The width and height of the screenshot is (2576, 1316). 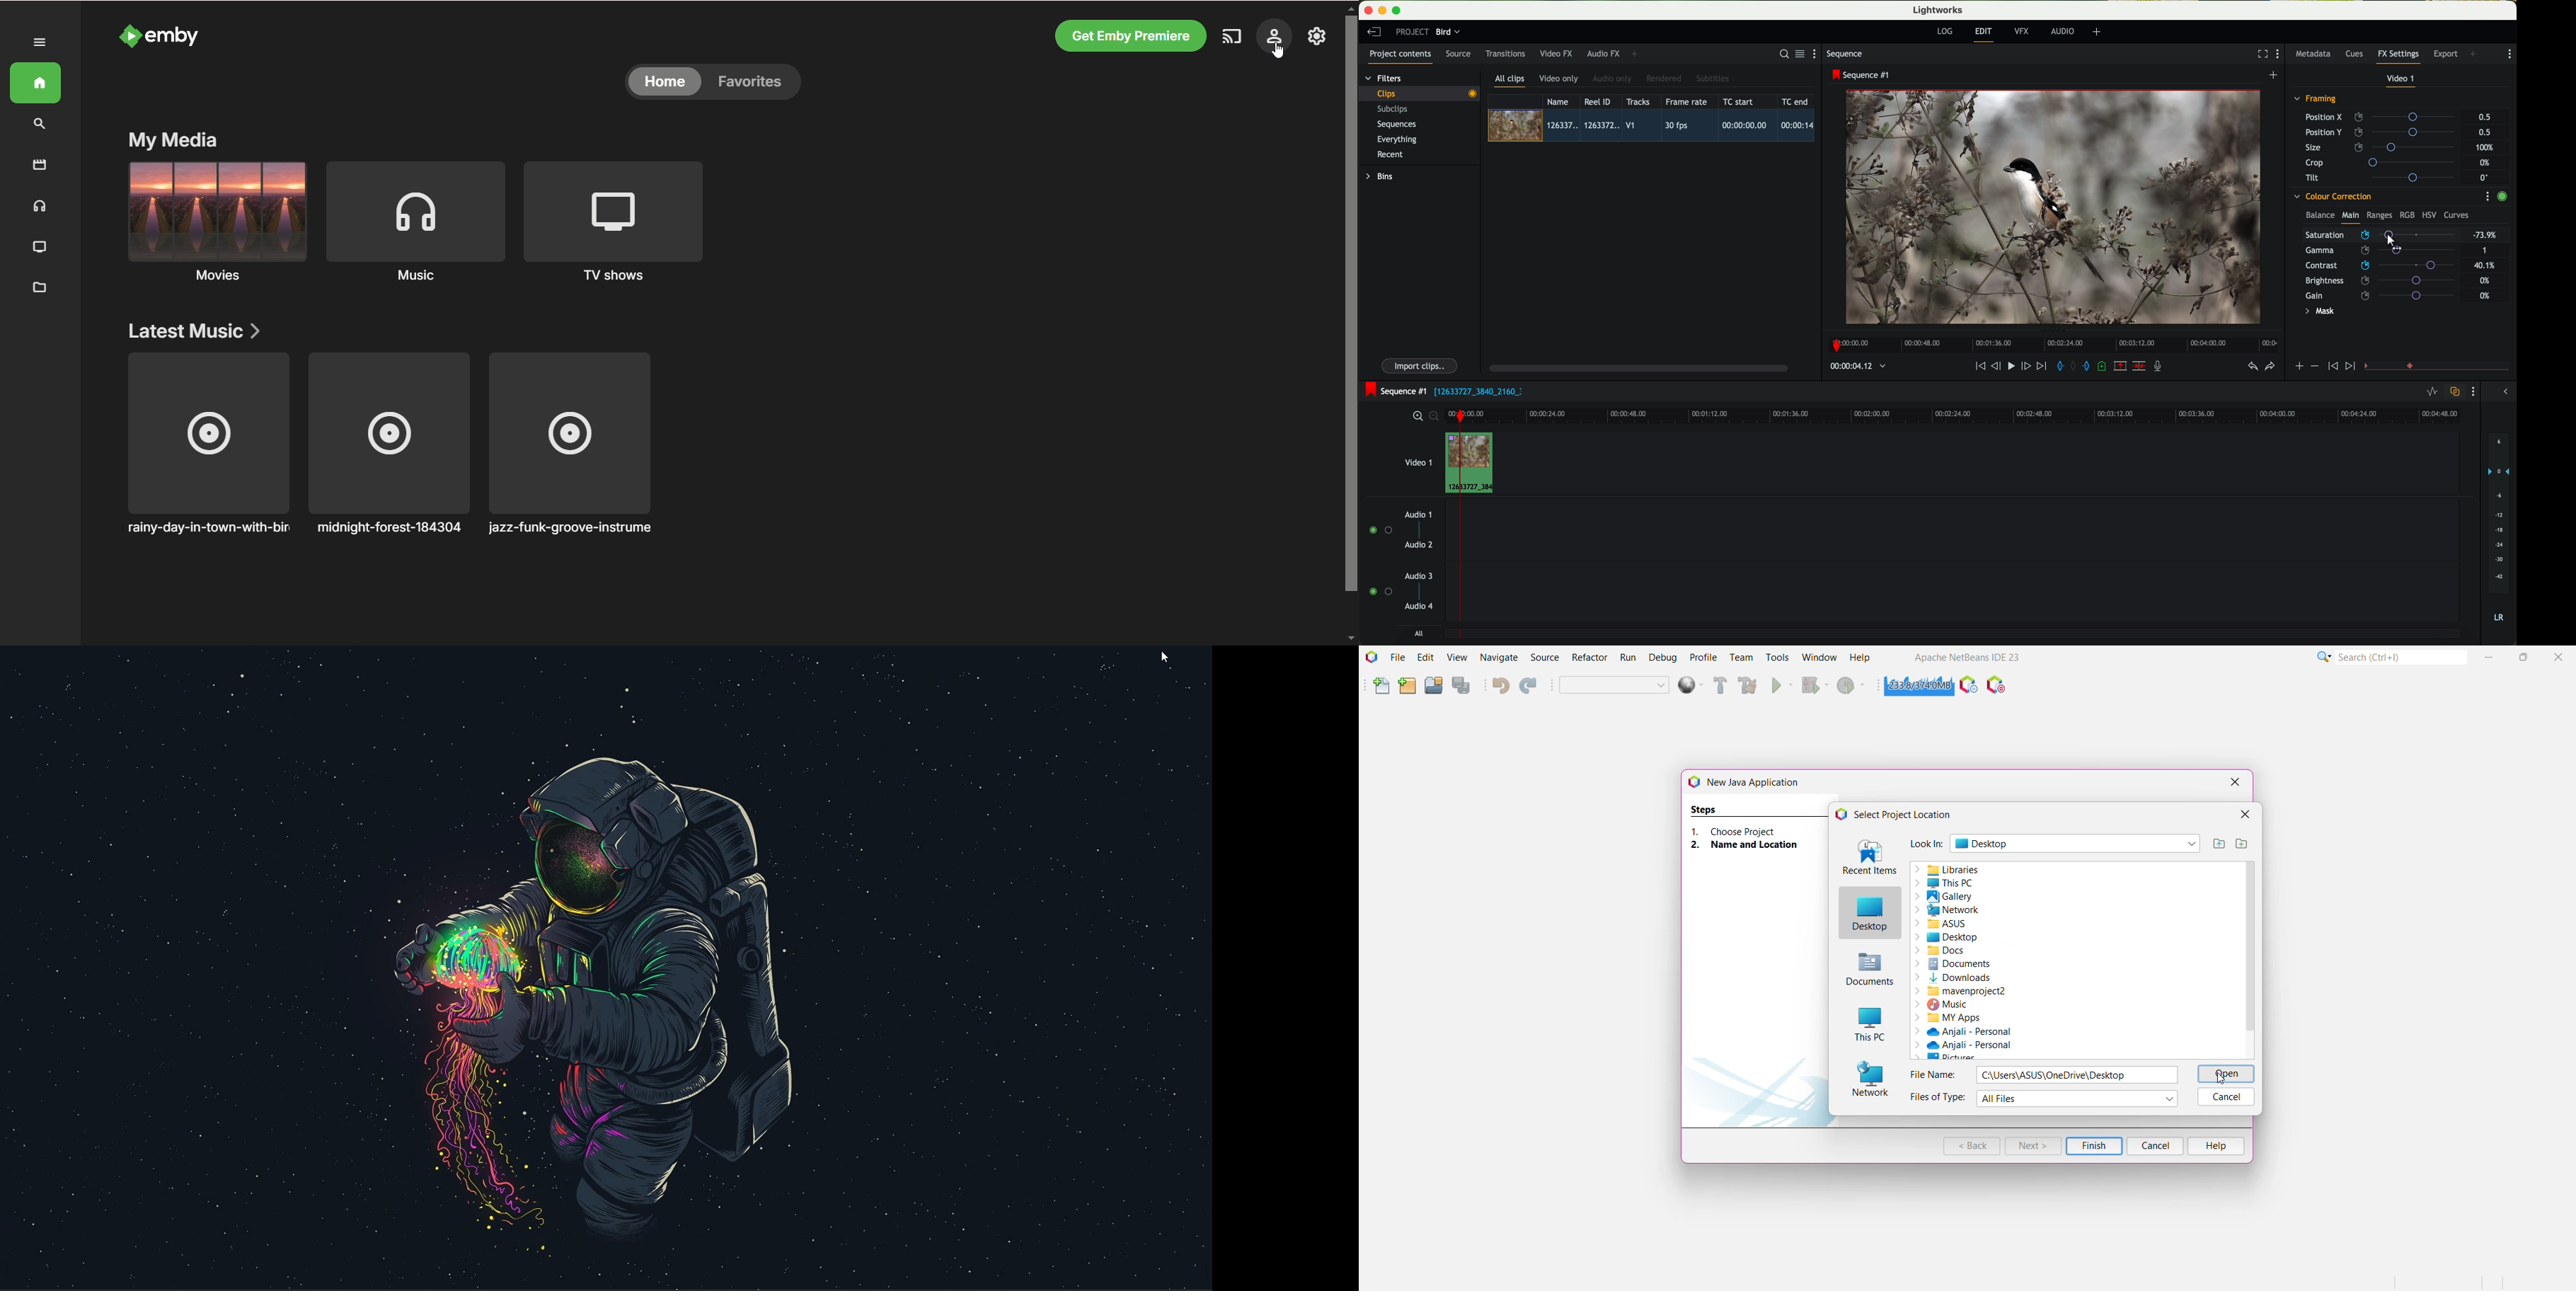 What do you see at coordinates (1637, 102) in the screenshot?
I see `tracks` at bounding box center [1637, 102].